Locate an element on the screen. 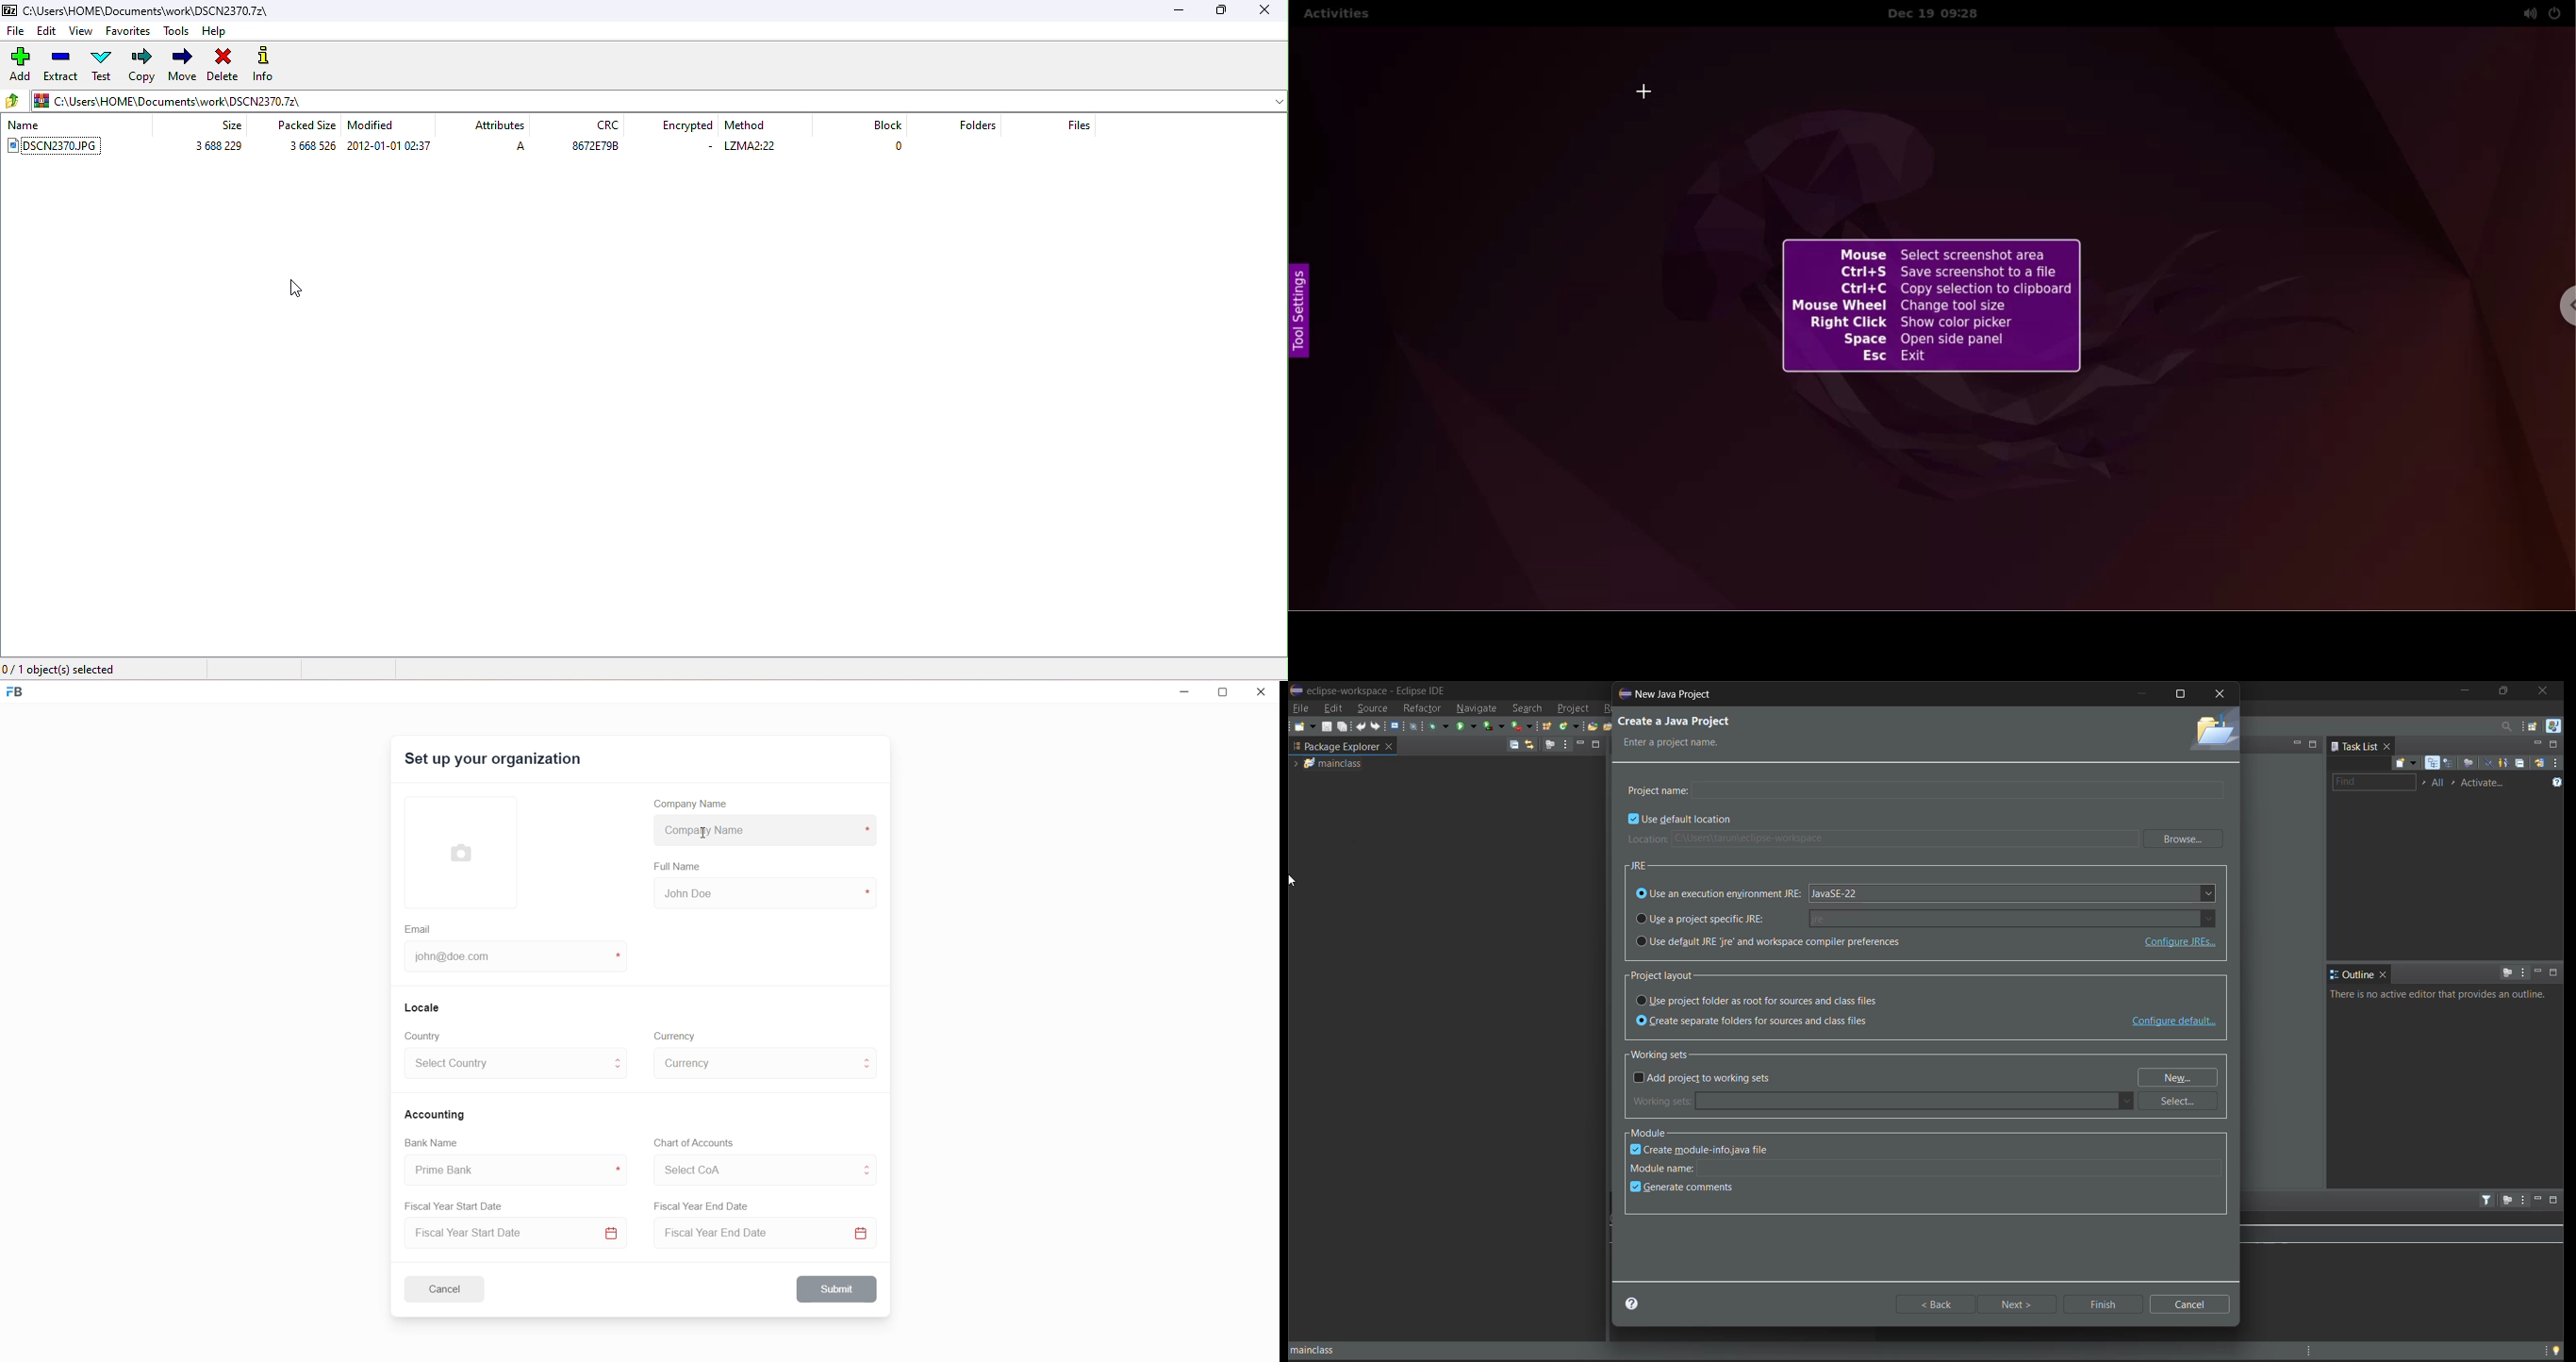  move to below country is located at coordinates (621, 1072).